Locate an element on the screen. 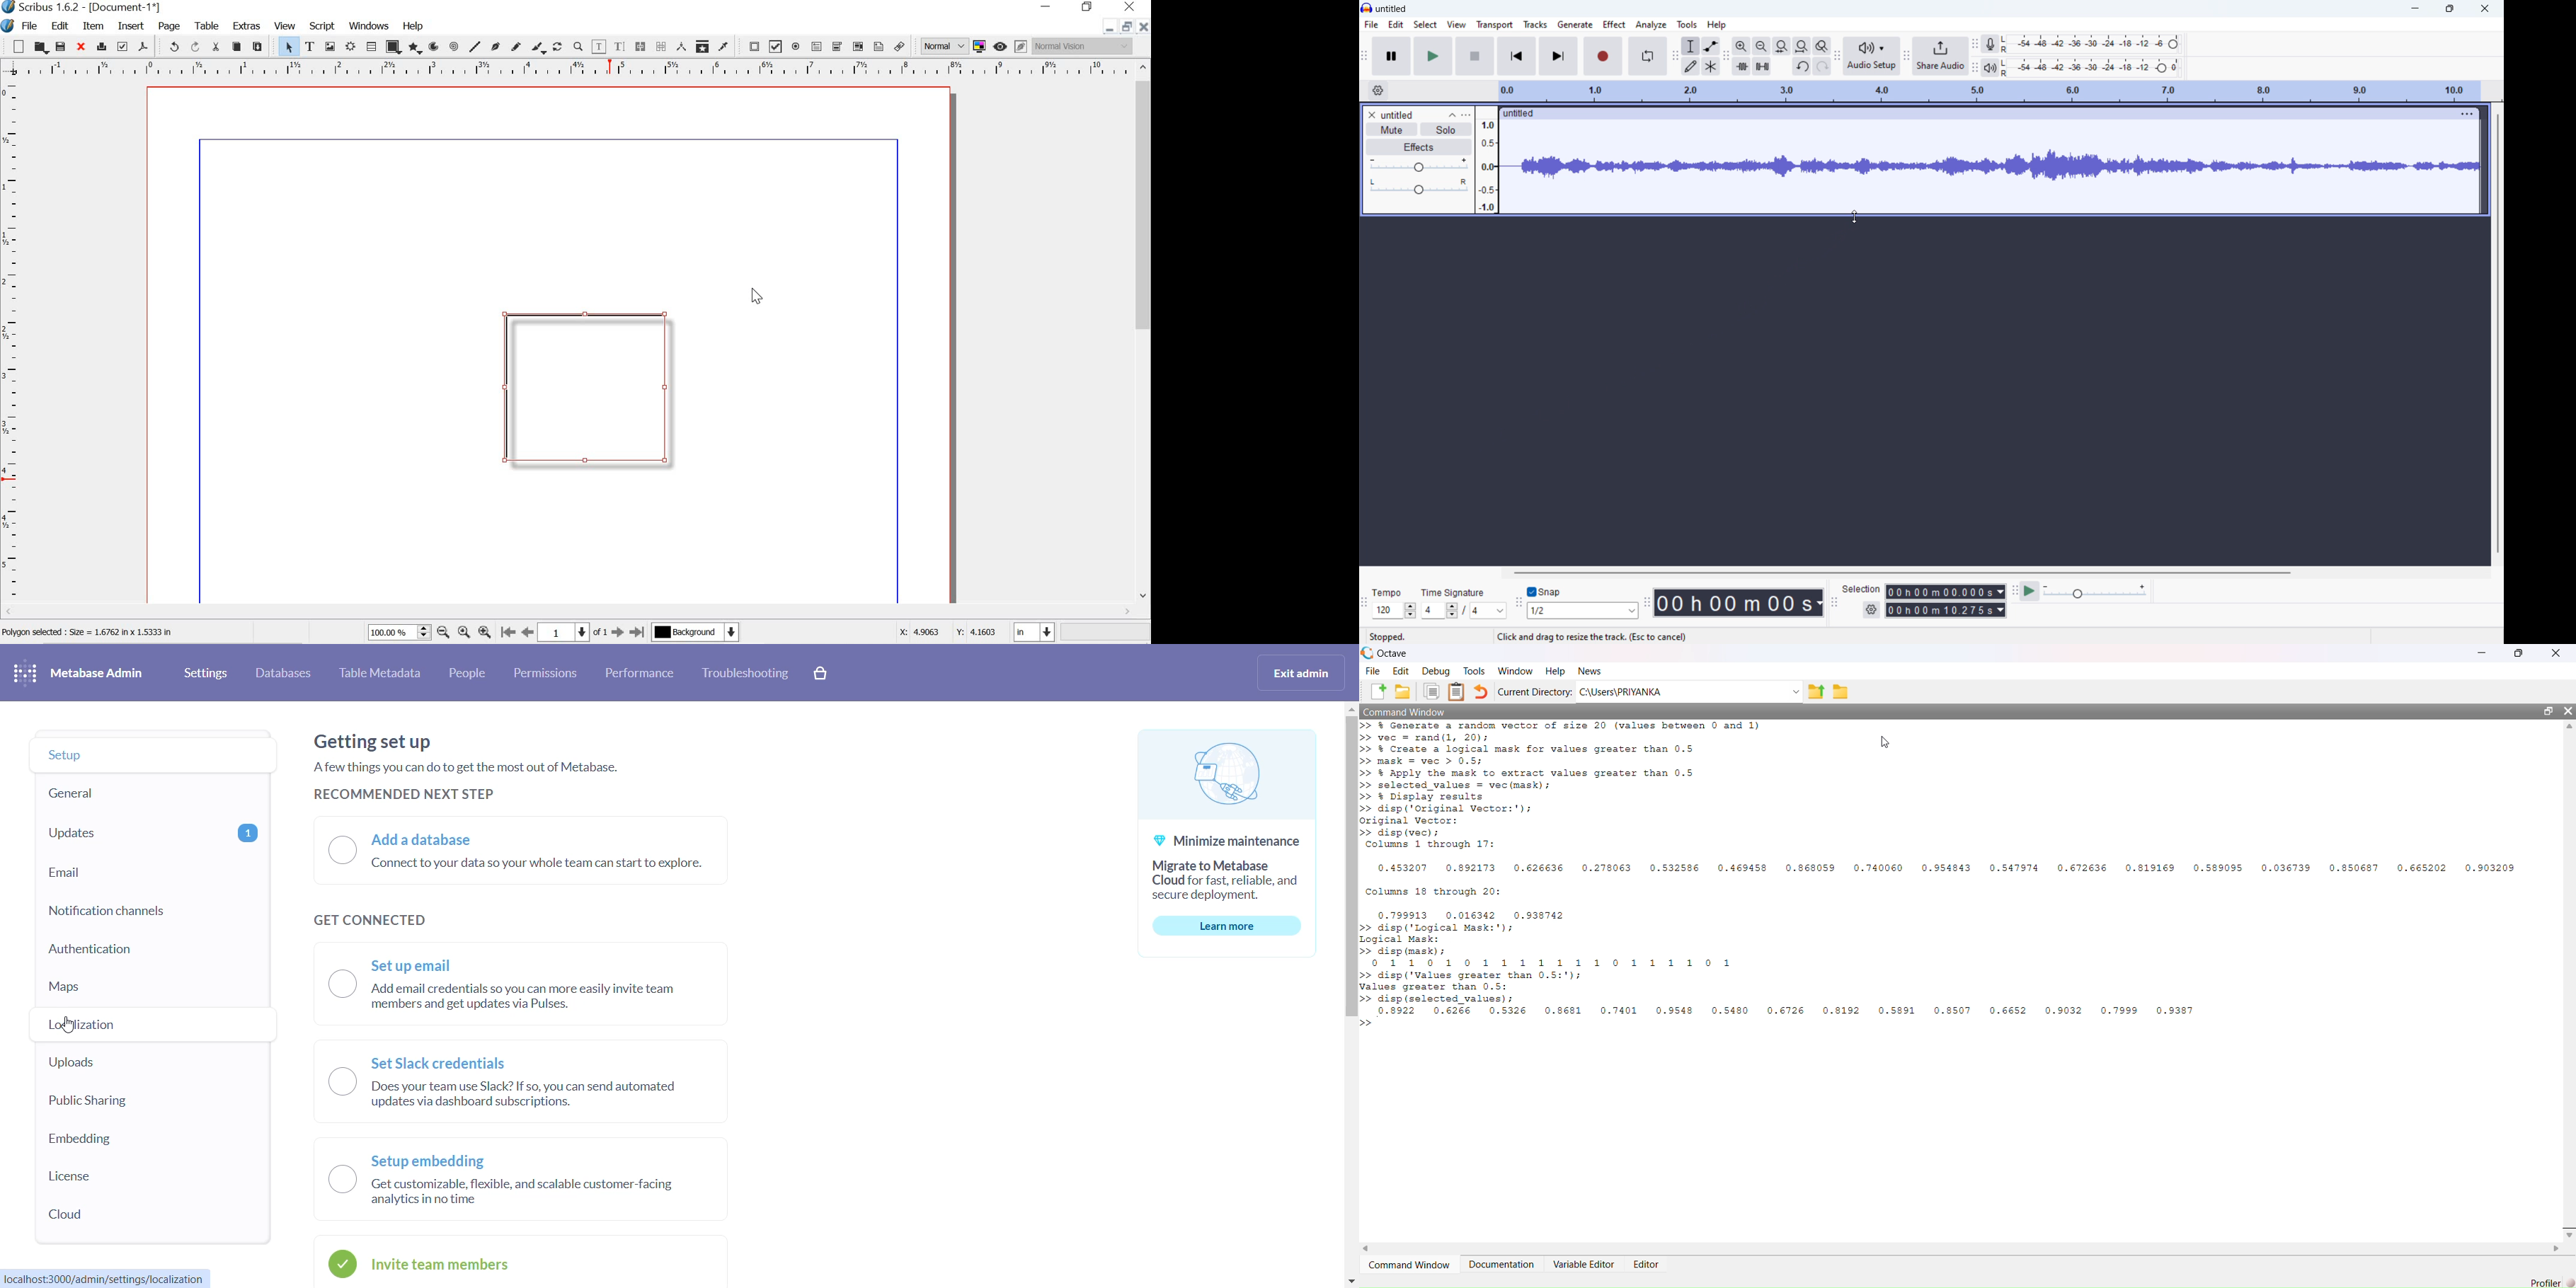 Image resolution: width=2576 pixels, height=1288 pixels. print is located at coordinates (101, 45).